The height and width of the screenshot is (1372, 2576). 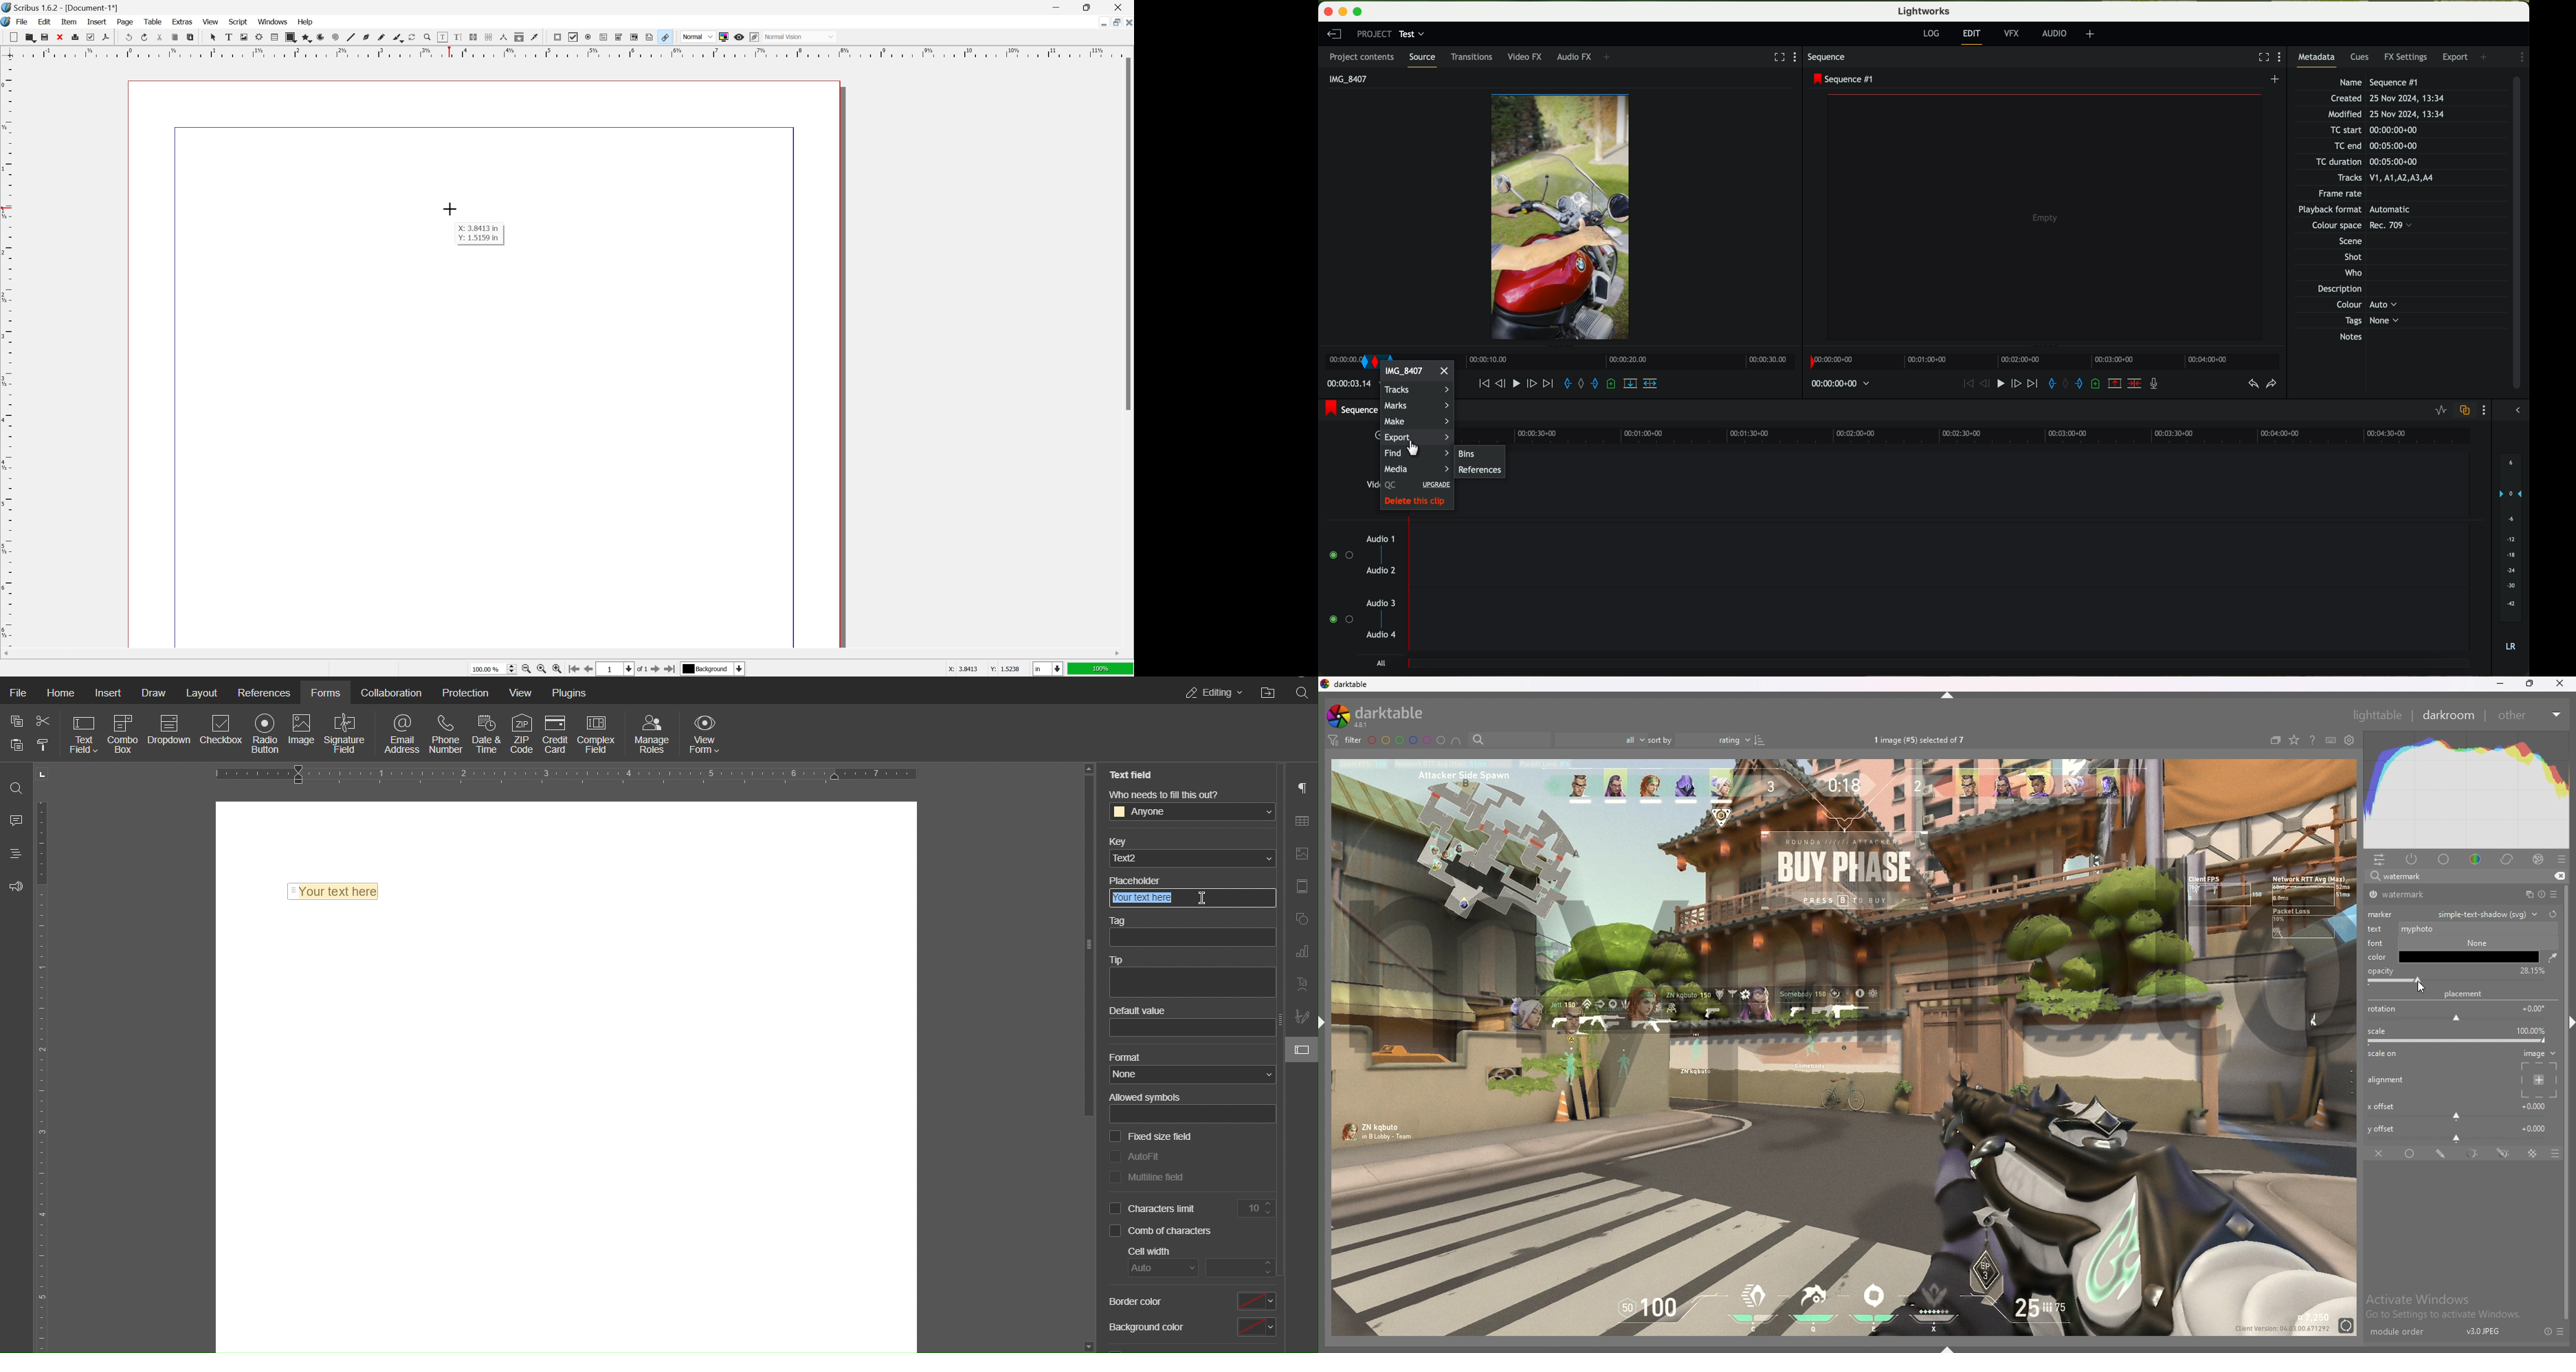 I want to click on AUDIO, so click(x=2053, y=34).